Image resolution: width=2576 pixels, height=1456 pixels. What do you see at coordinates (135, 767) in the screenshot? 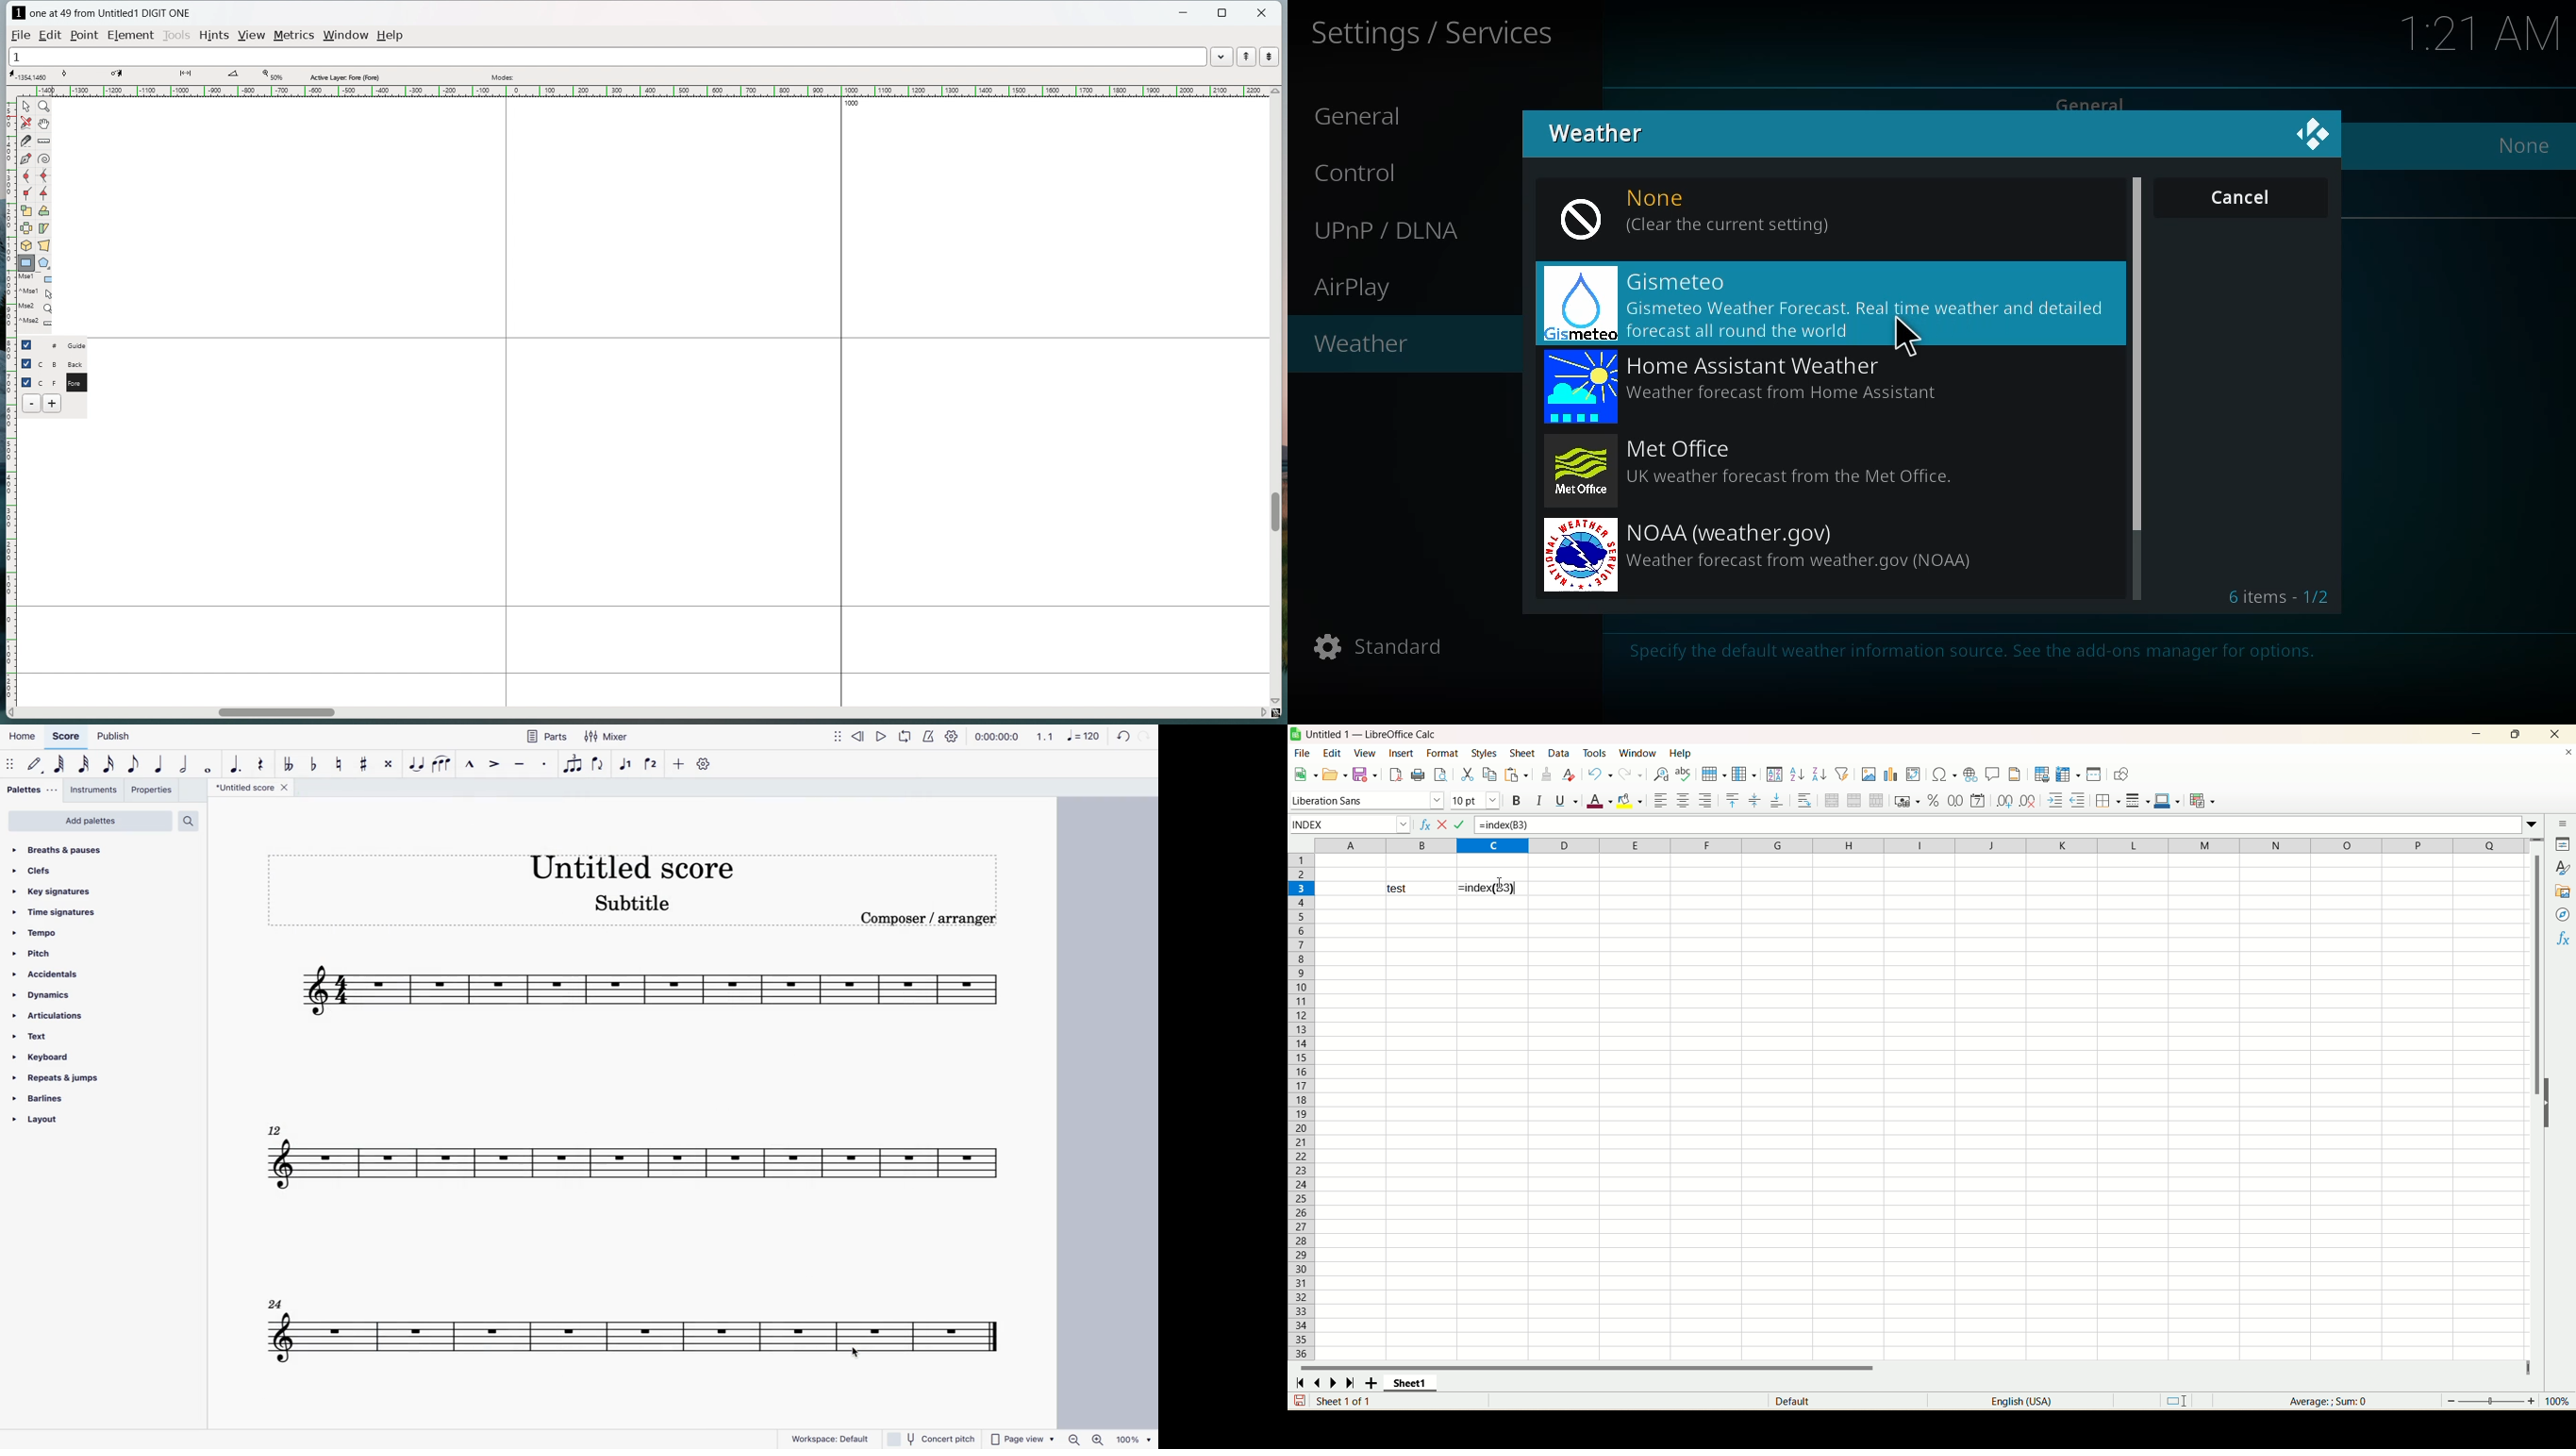
I see `eighth note` at bounding box center [135, 767].